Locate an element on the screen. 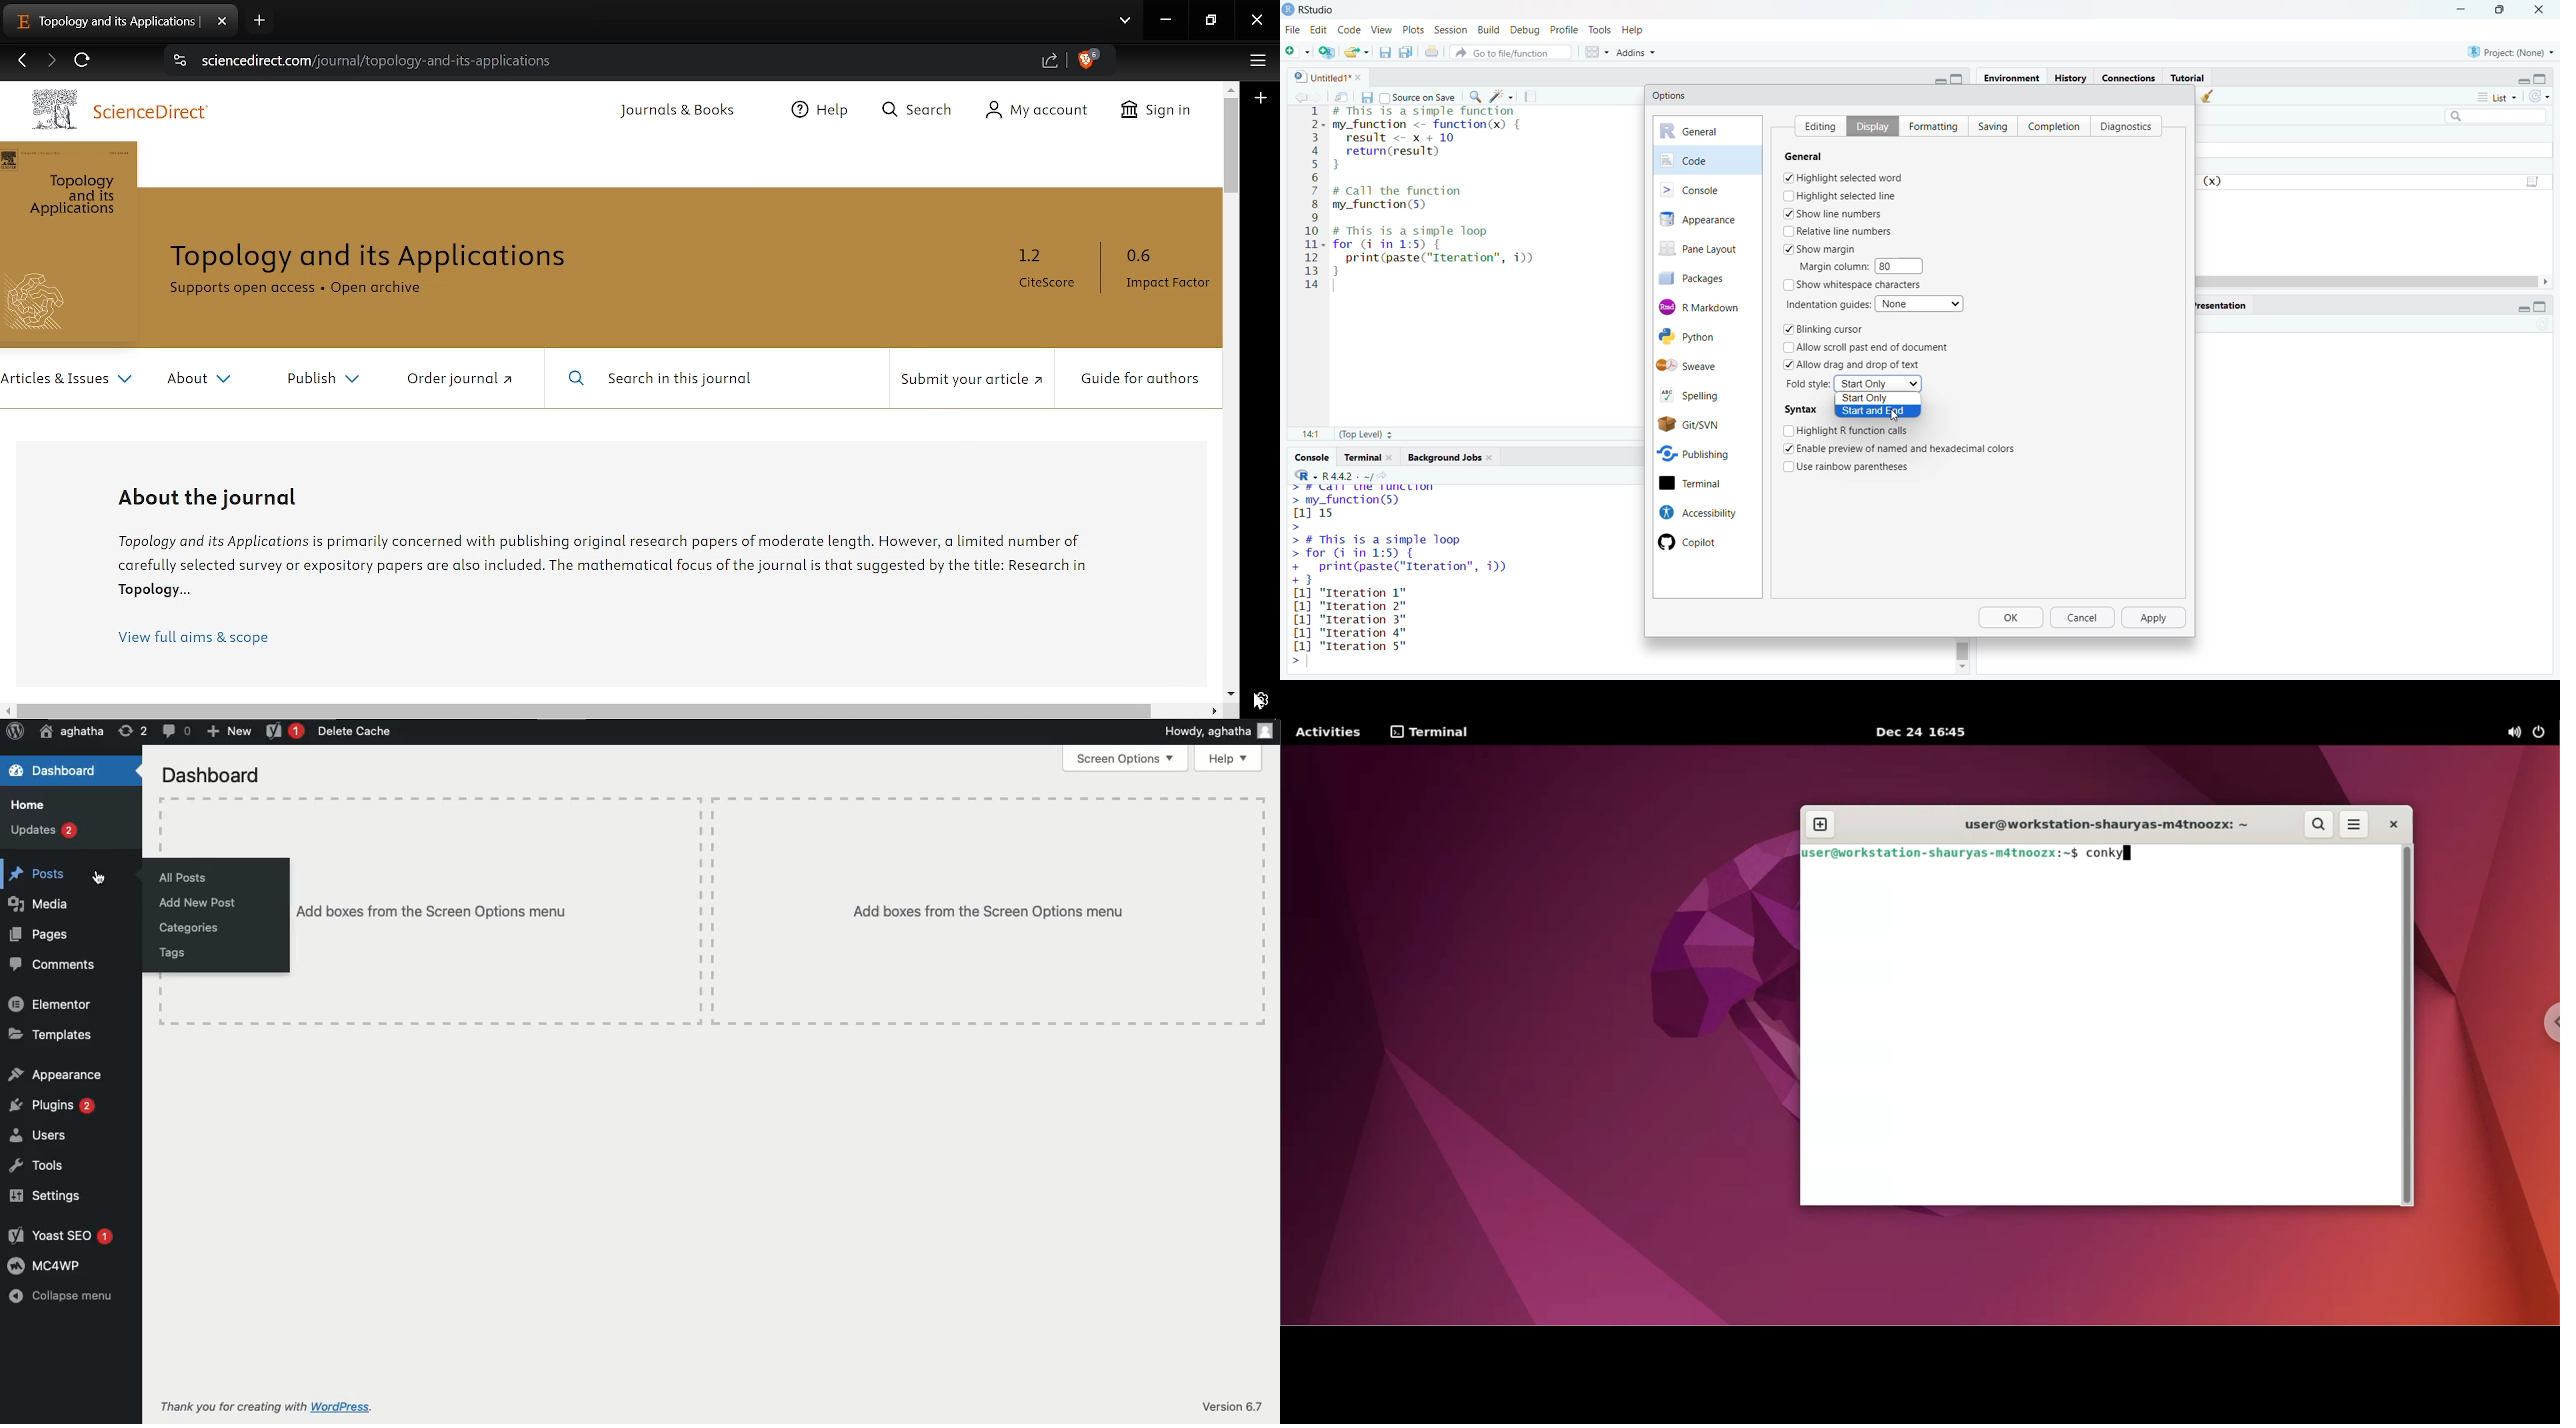 The width and height of the screenshot is (2576, 1428). save current document is located at coordinates (1366, 96).